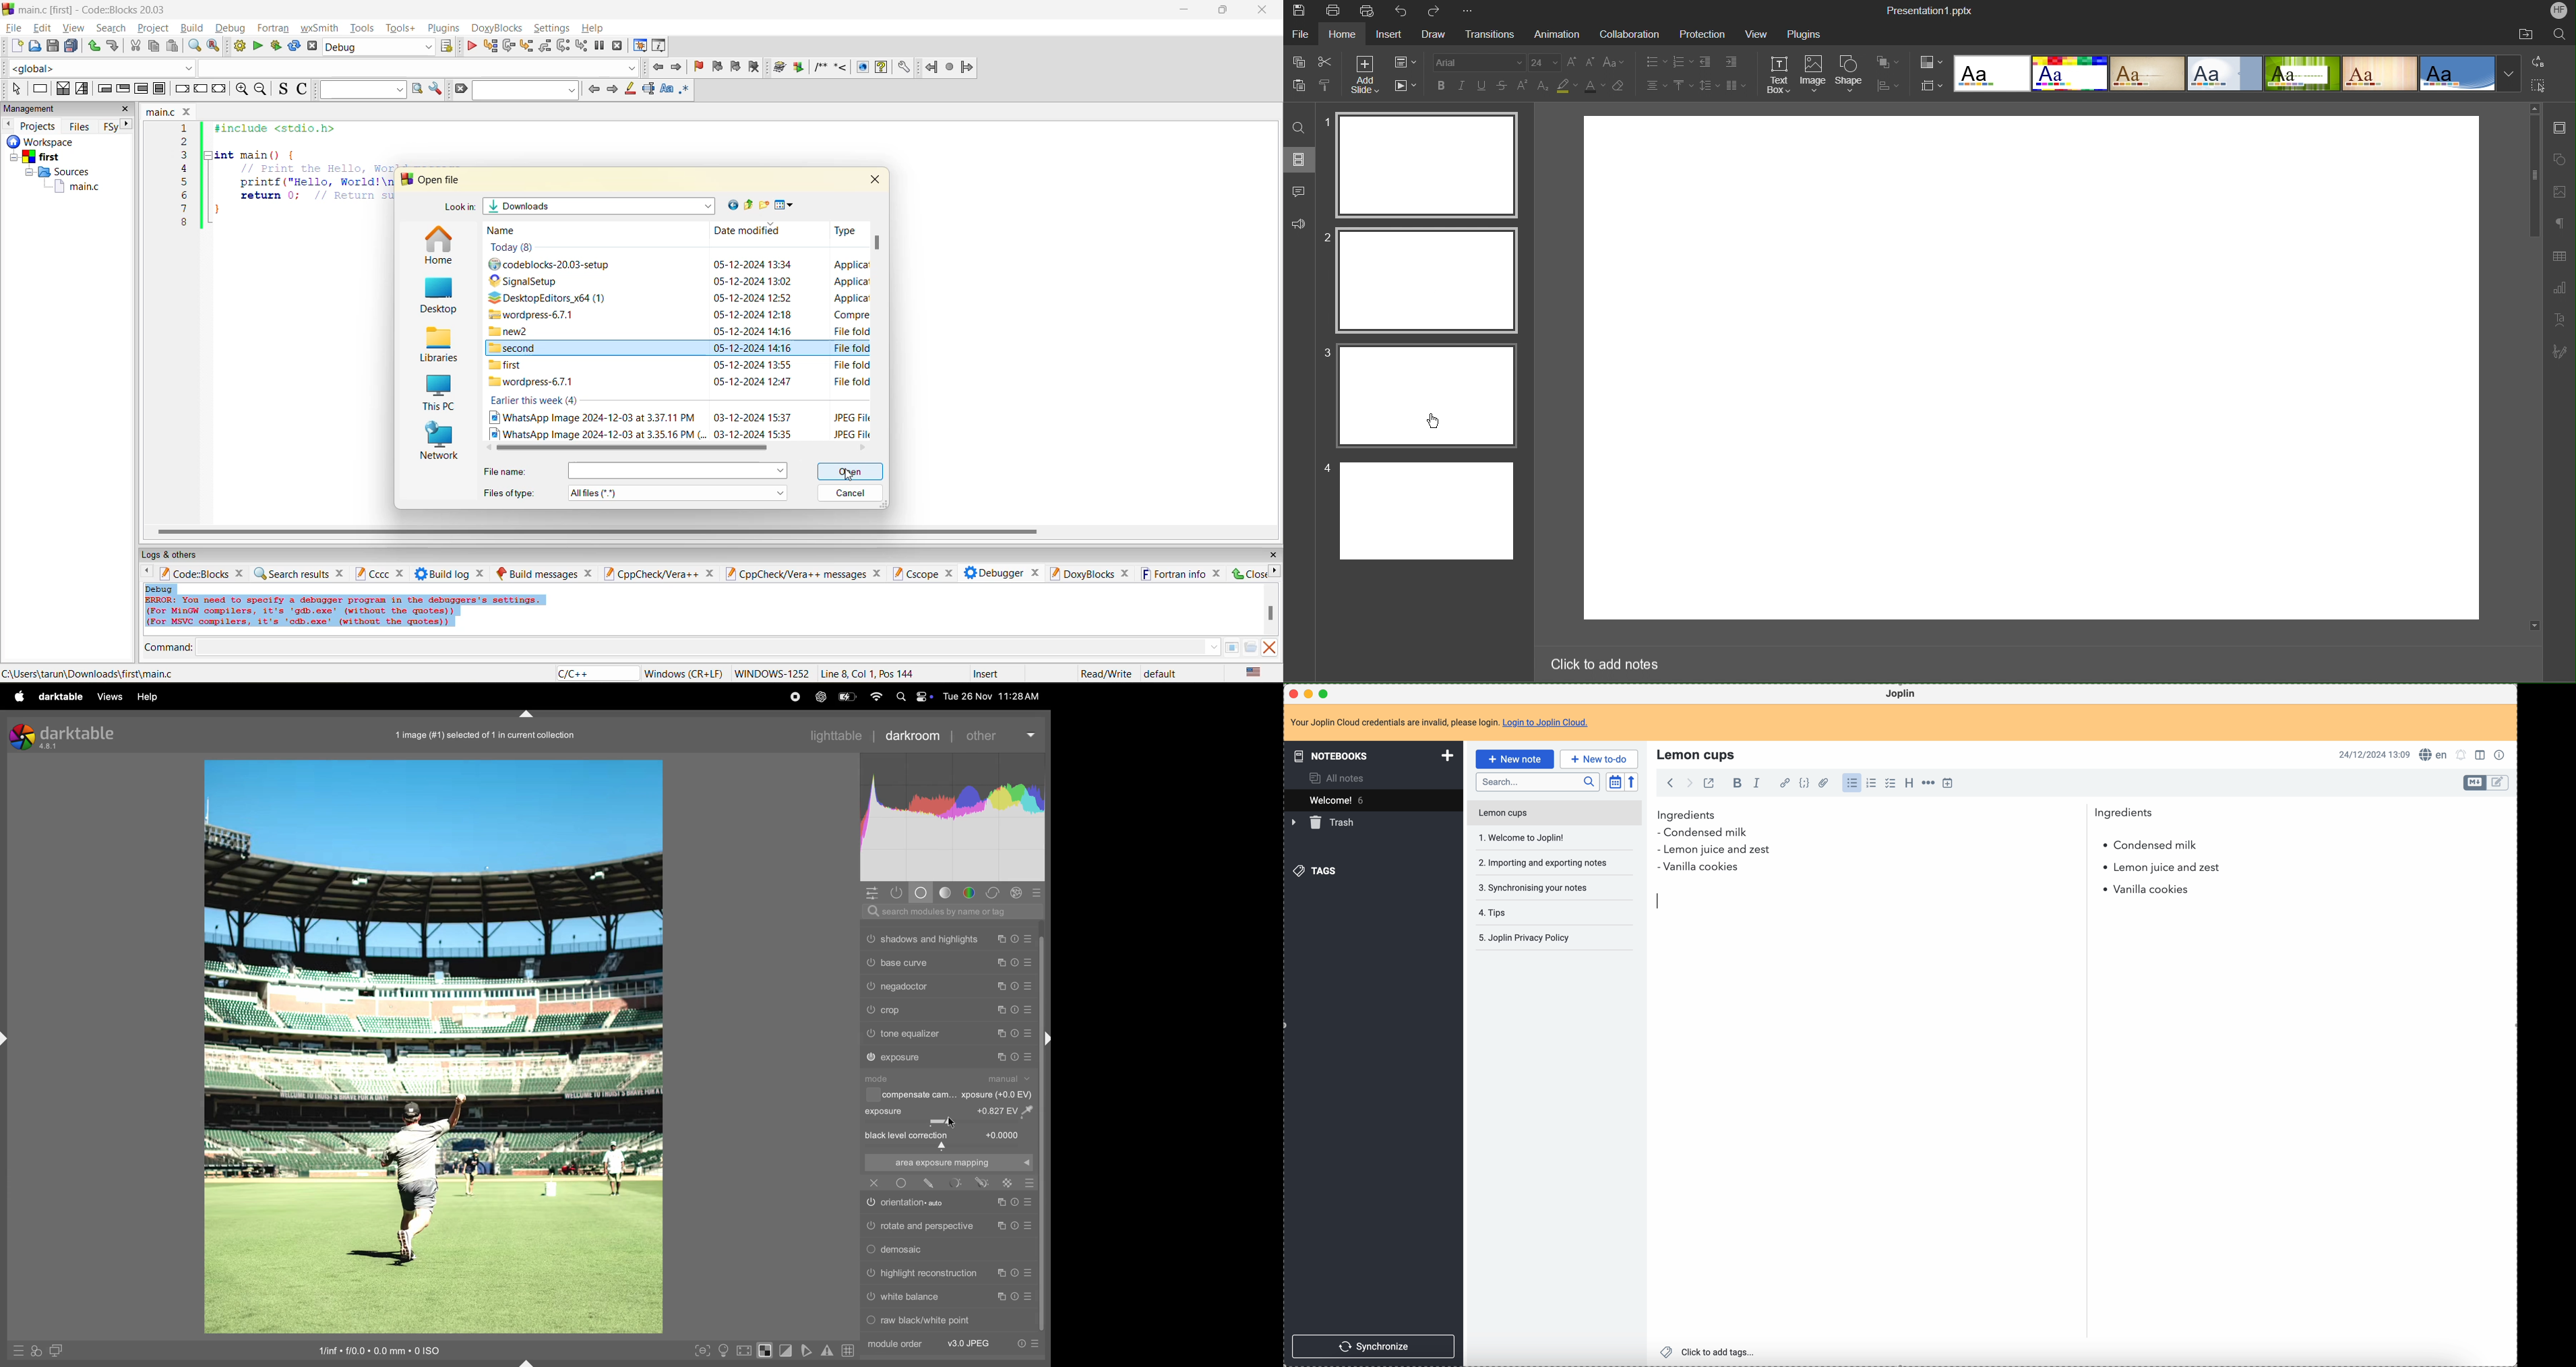 The height and width of the screenshot is (1372, 2576). What do you see at coordinates (1544, 63) in the screenshot?
I see `font size` at bounding box center [1544, 63].